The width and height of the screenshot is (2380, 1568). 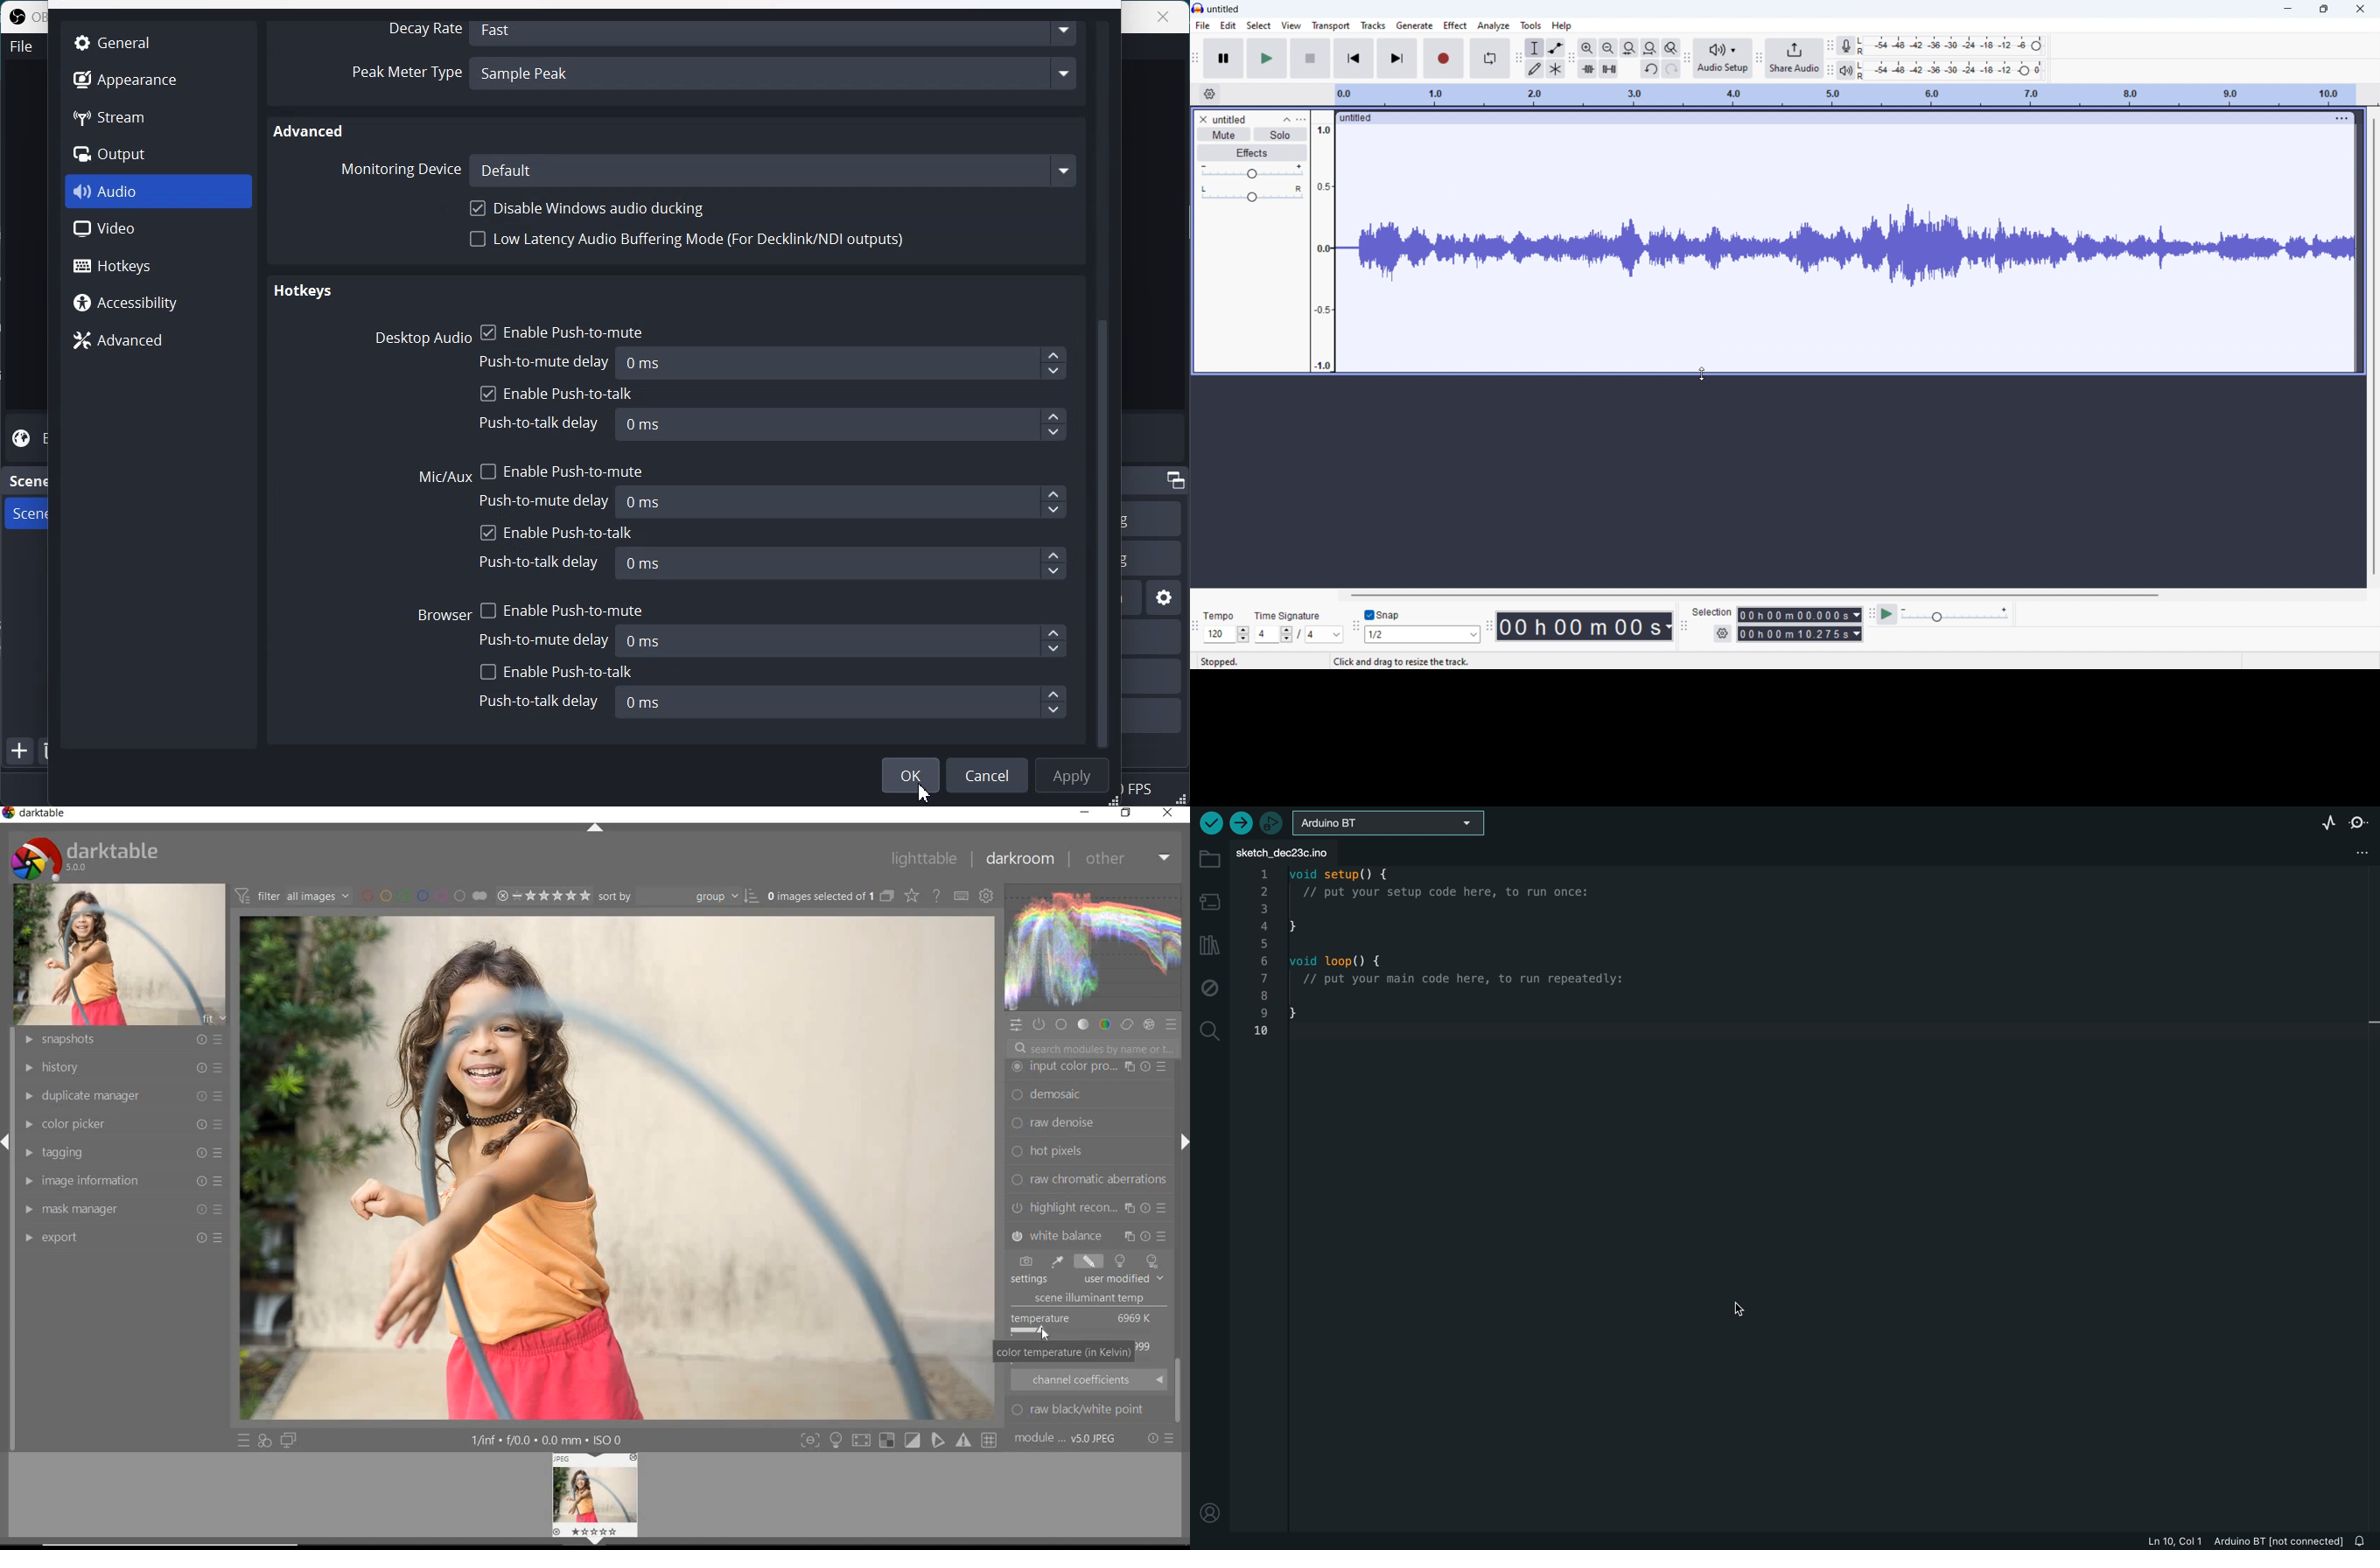 What do you see at coordinates (1126, 813) in the screenshot?
I see `restore` at bounding box center [1126, 813].